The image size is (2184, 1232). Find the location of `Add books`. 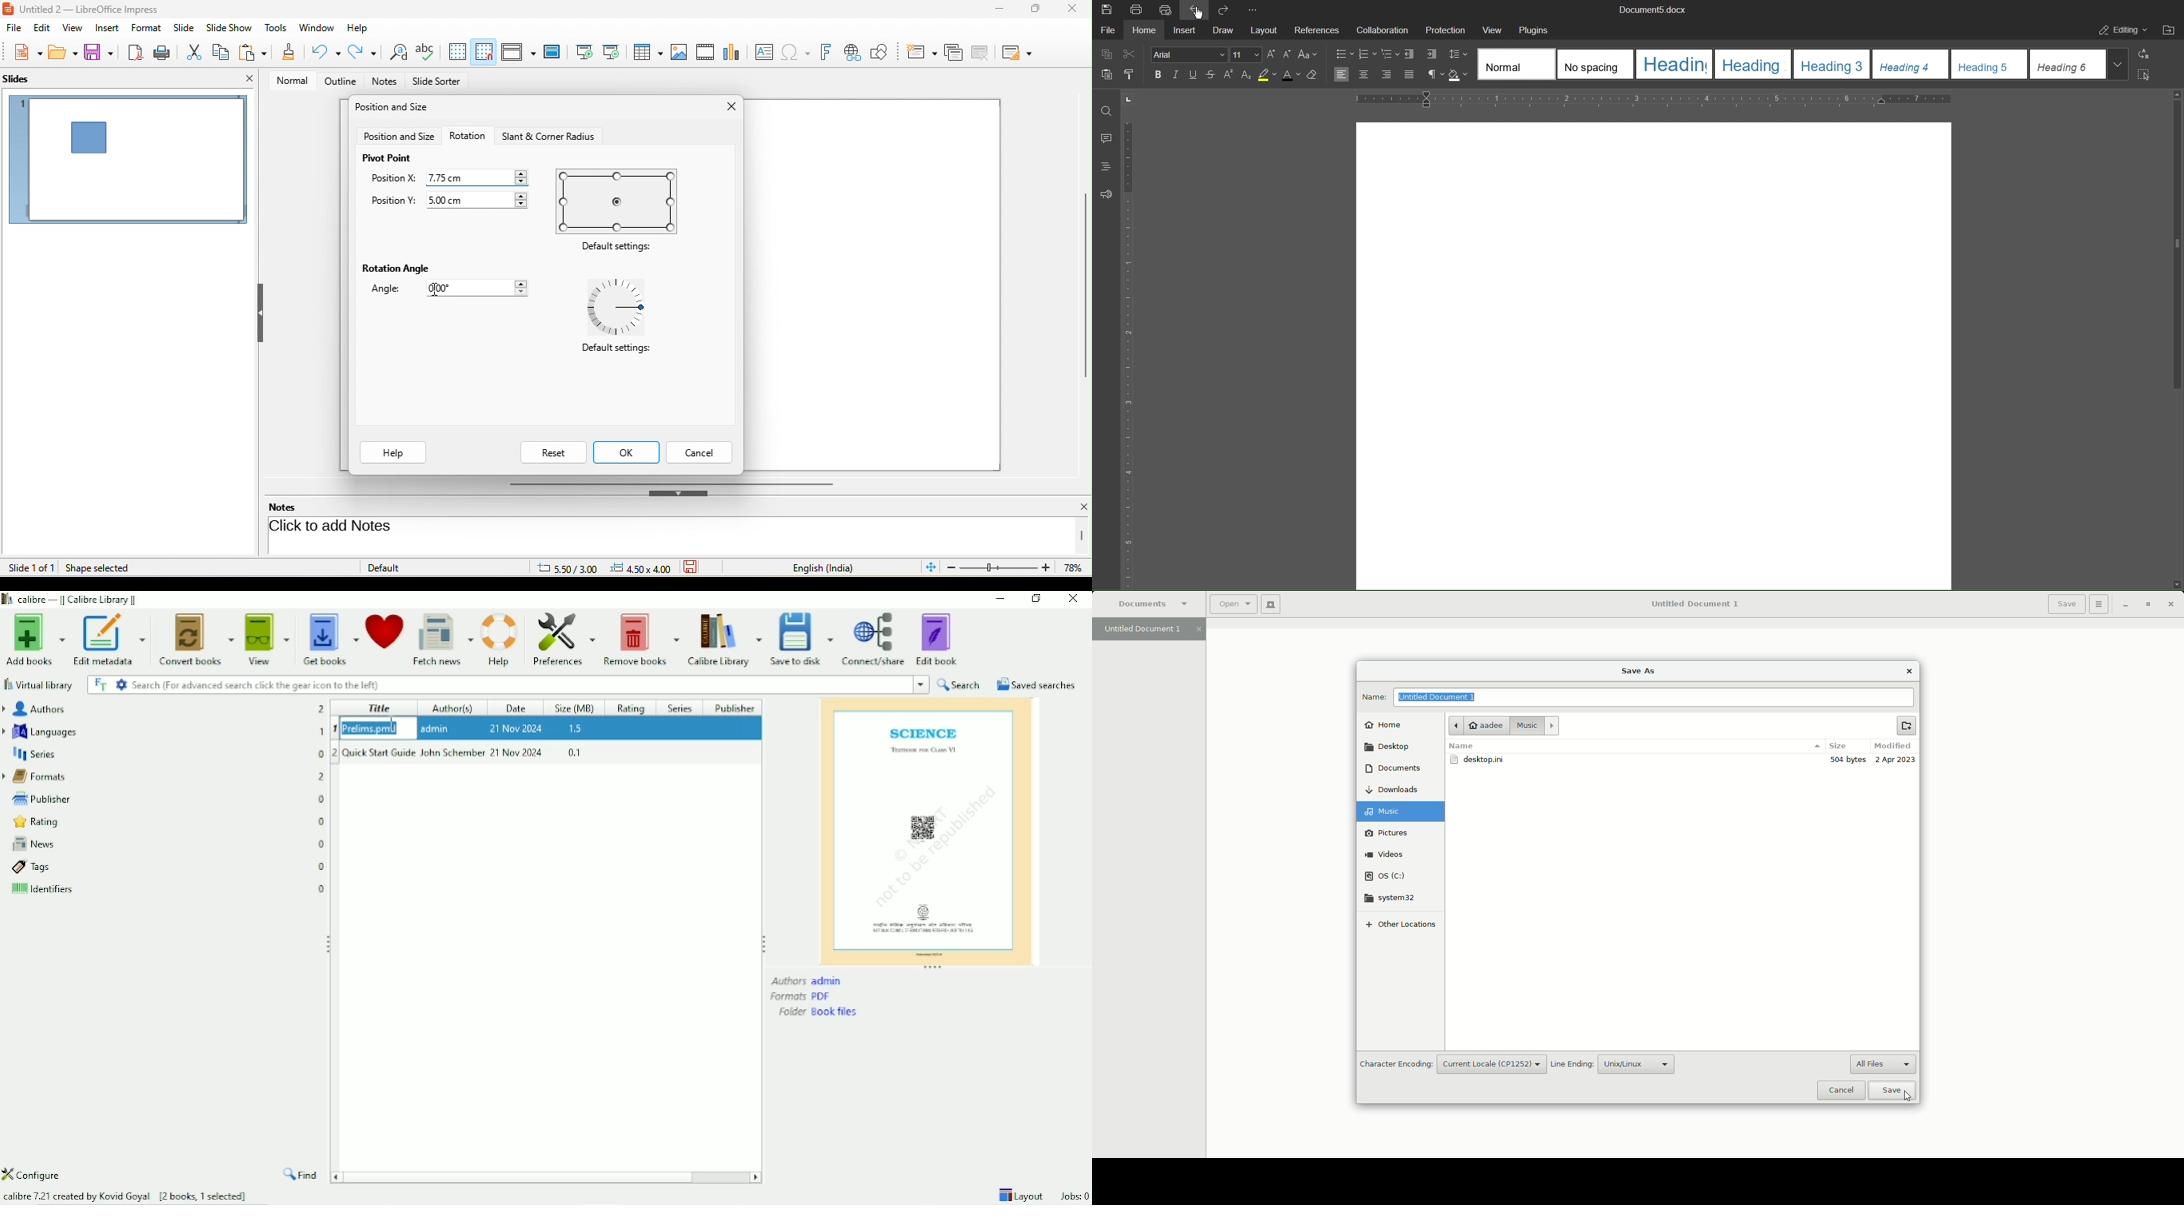

Add books is located at coordinates (34, 638).